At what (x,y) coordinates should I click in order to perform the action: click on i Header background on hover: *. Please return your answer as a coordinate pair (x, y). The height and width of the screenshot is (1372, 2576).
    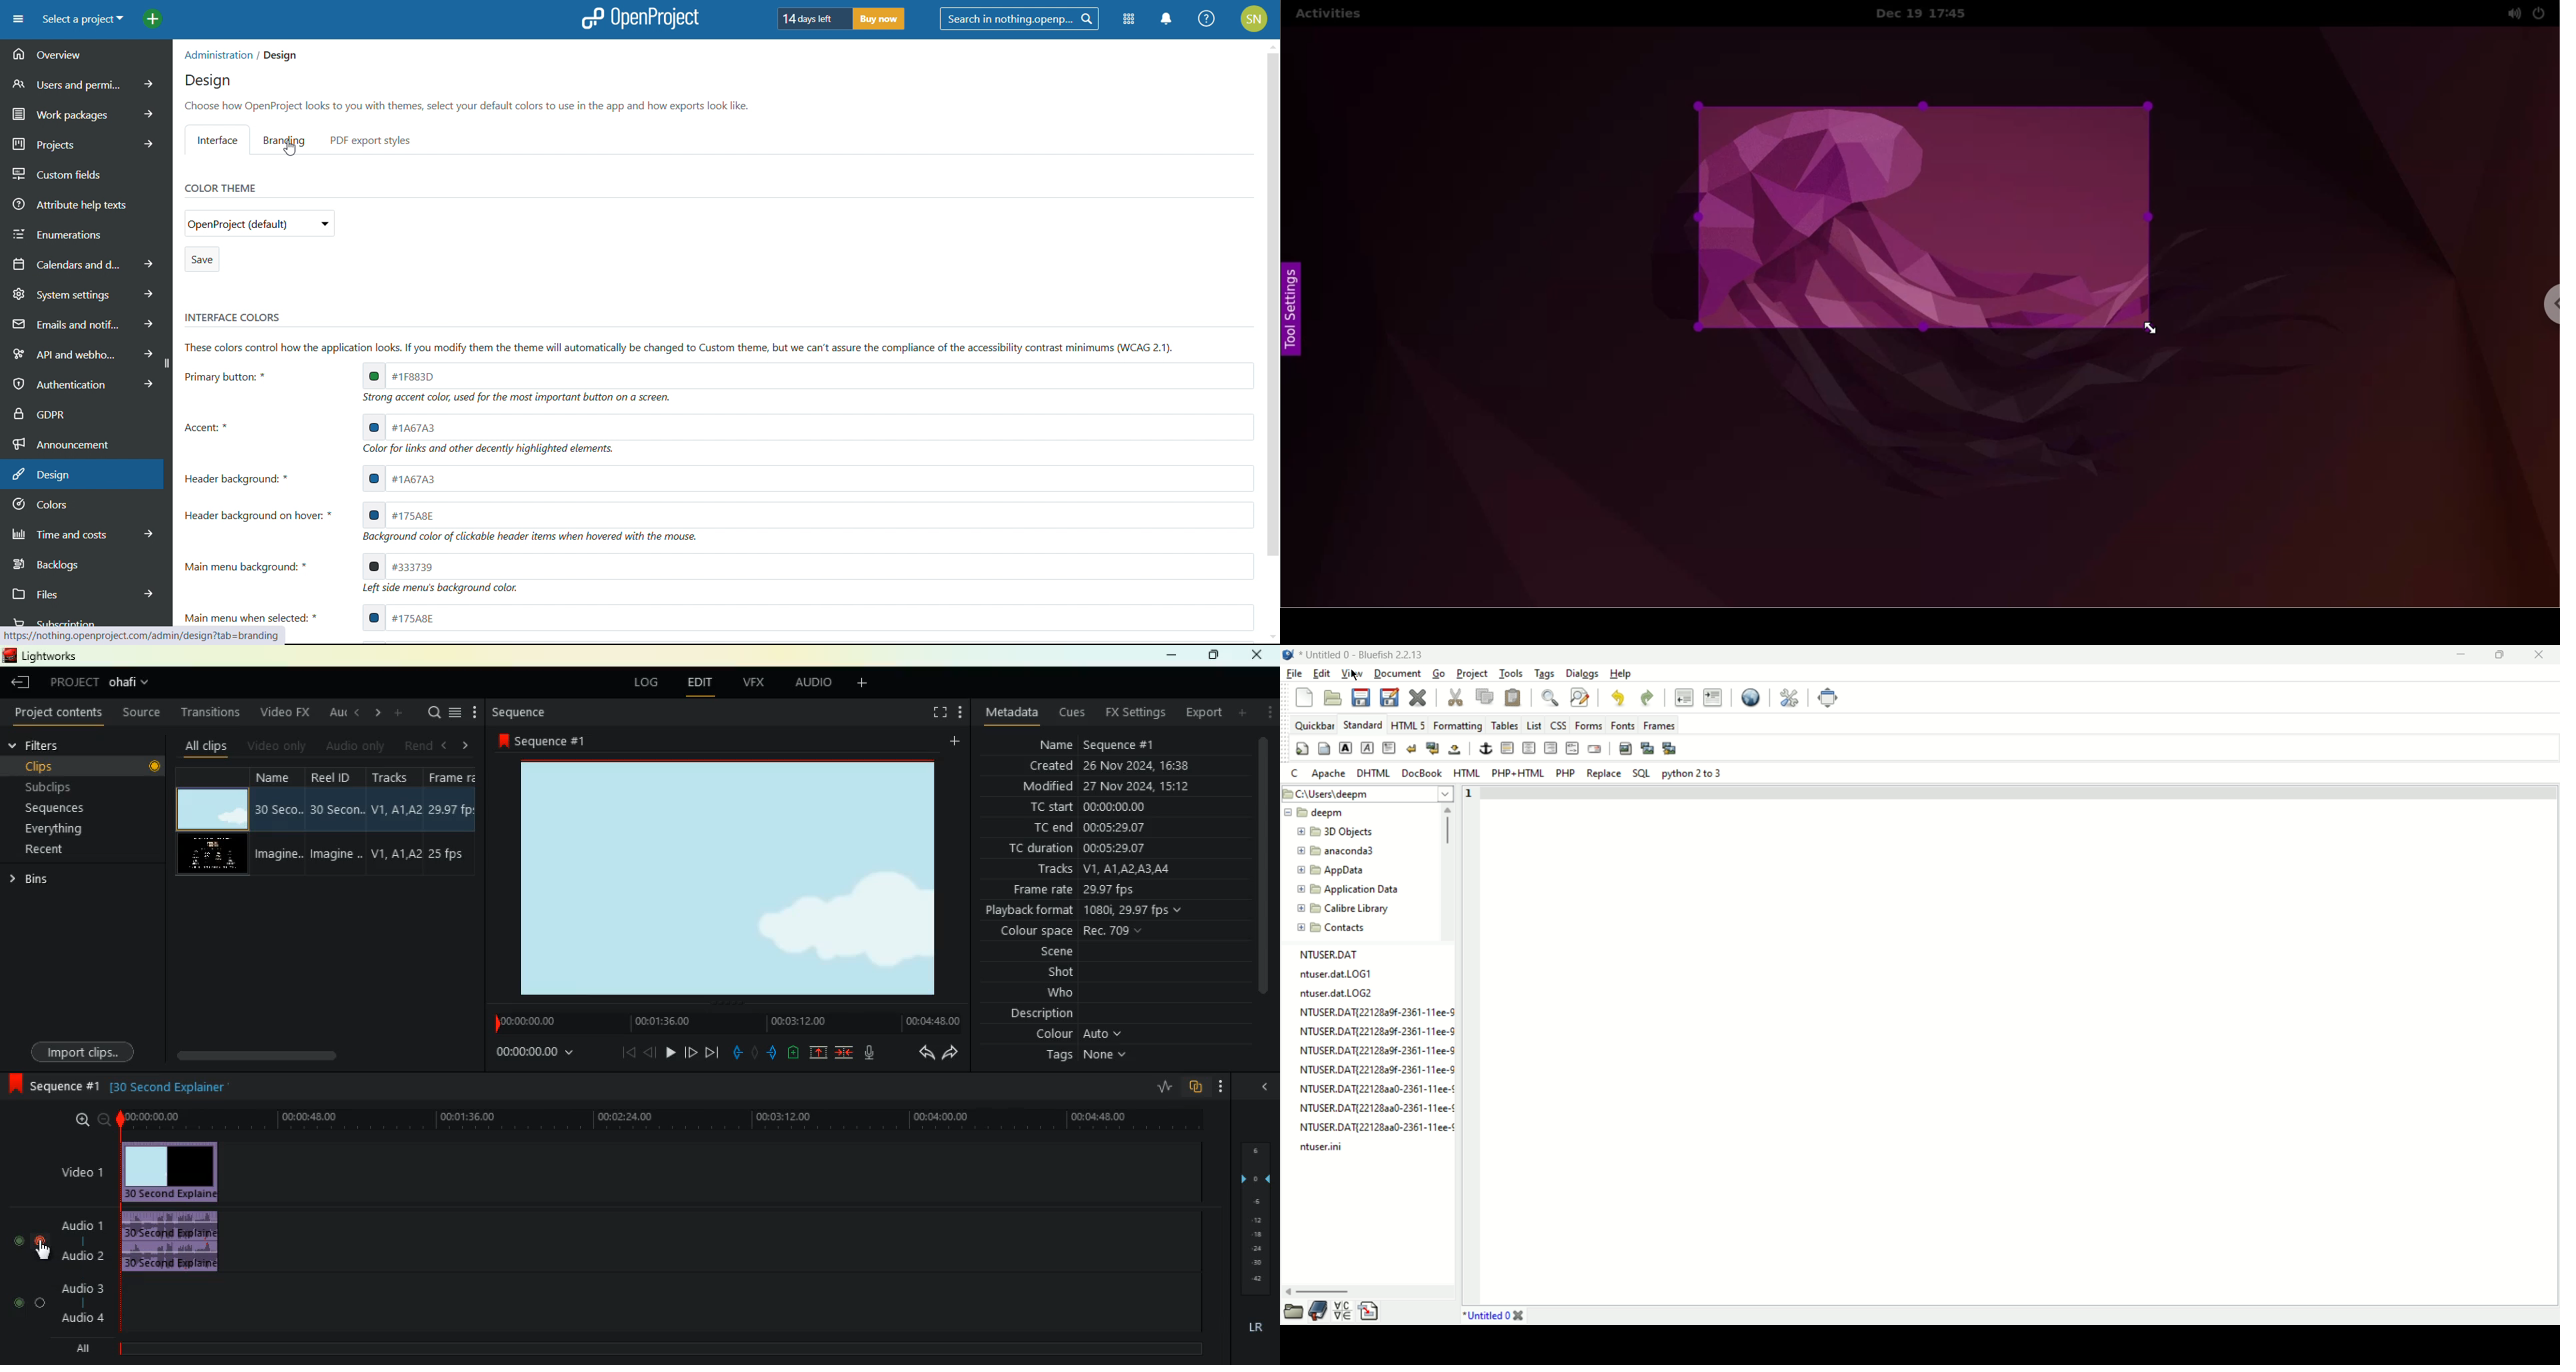
    Looking at the image, I should click on (263, 513).